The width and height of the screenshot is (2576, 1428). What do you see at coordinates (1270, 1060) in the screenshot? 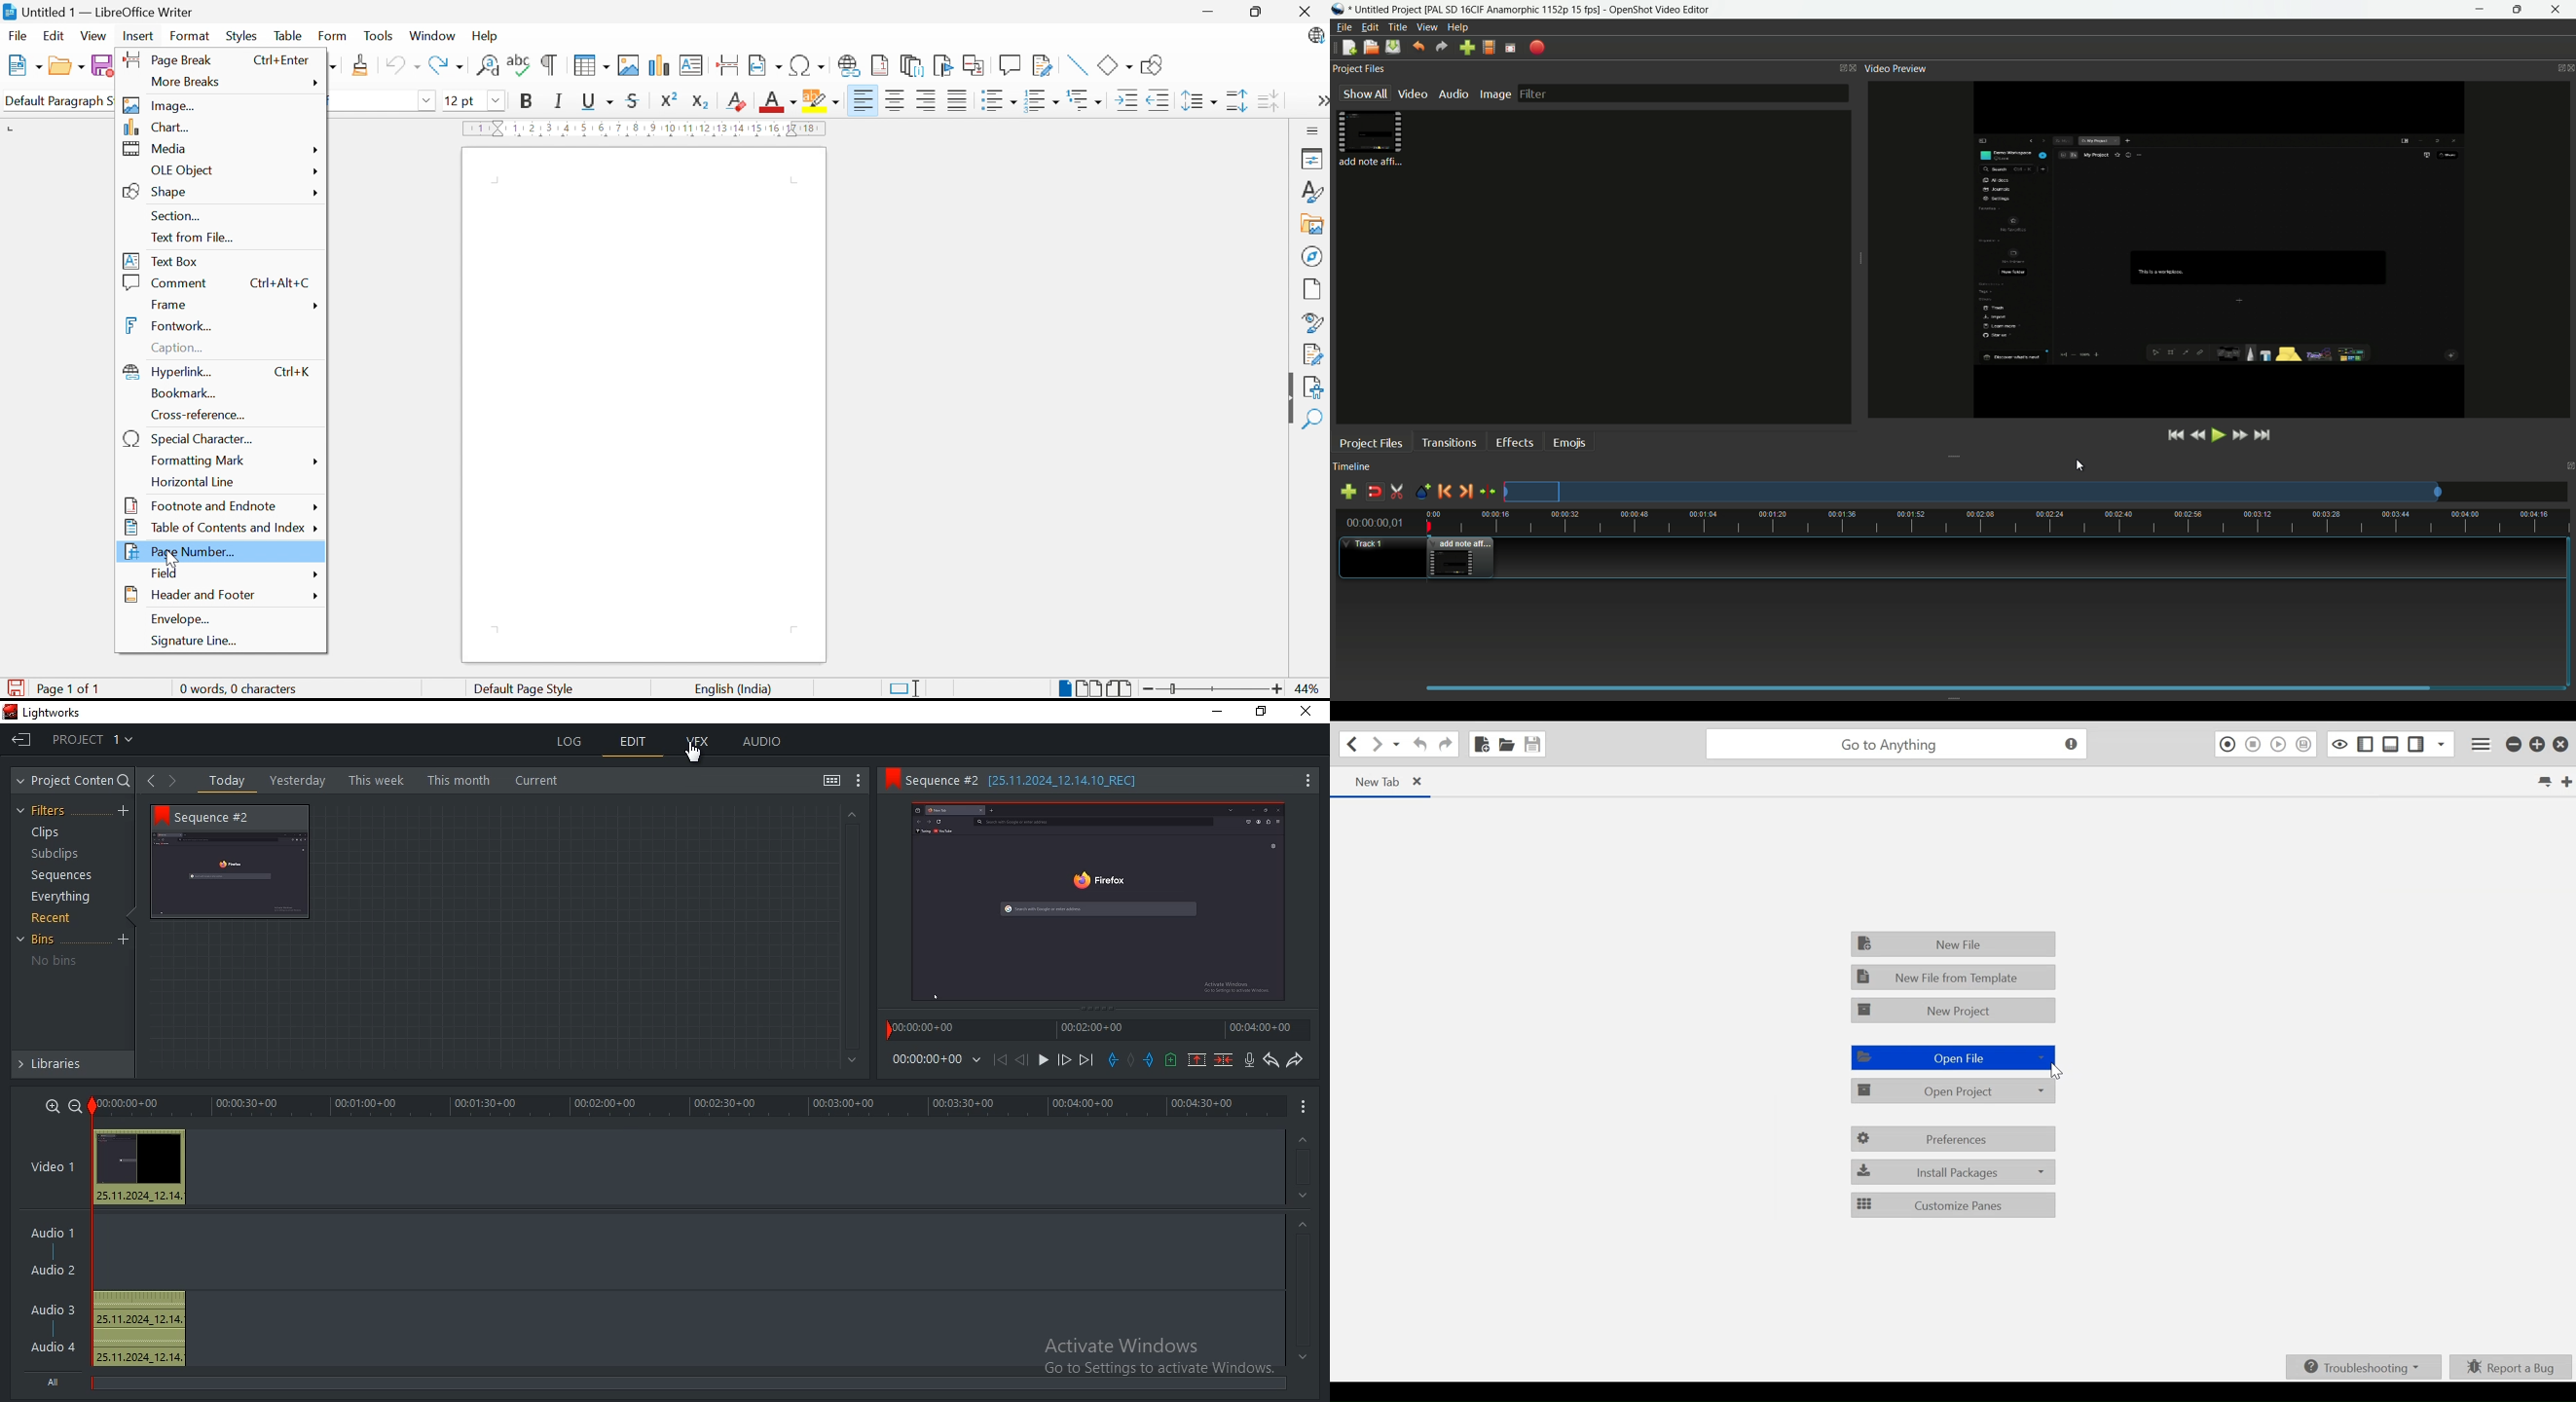
I see `undo` at bounding box center [1270, 1060].